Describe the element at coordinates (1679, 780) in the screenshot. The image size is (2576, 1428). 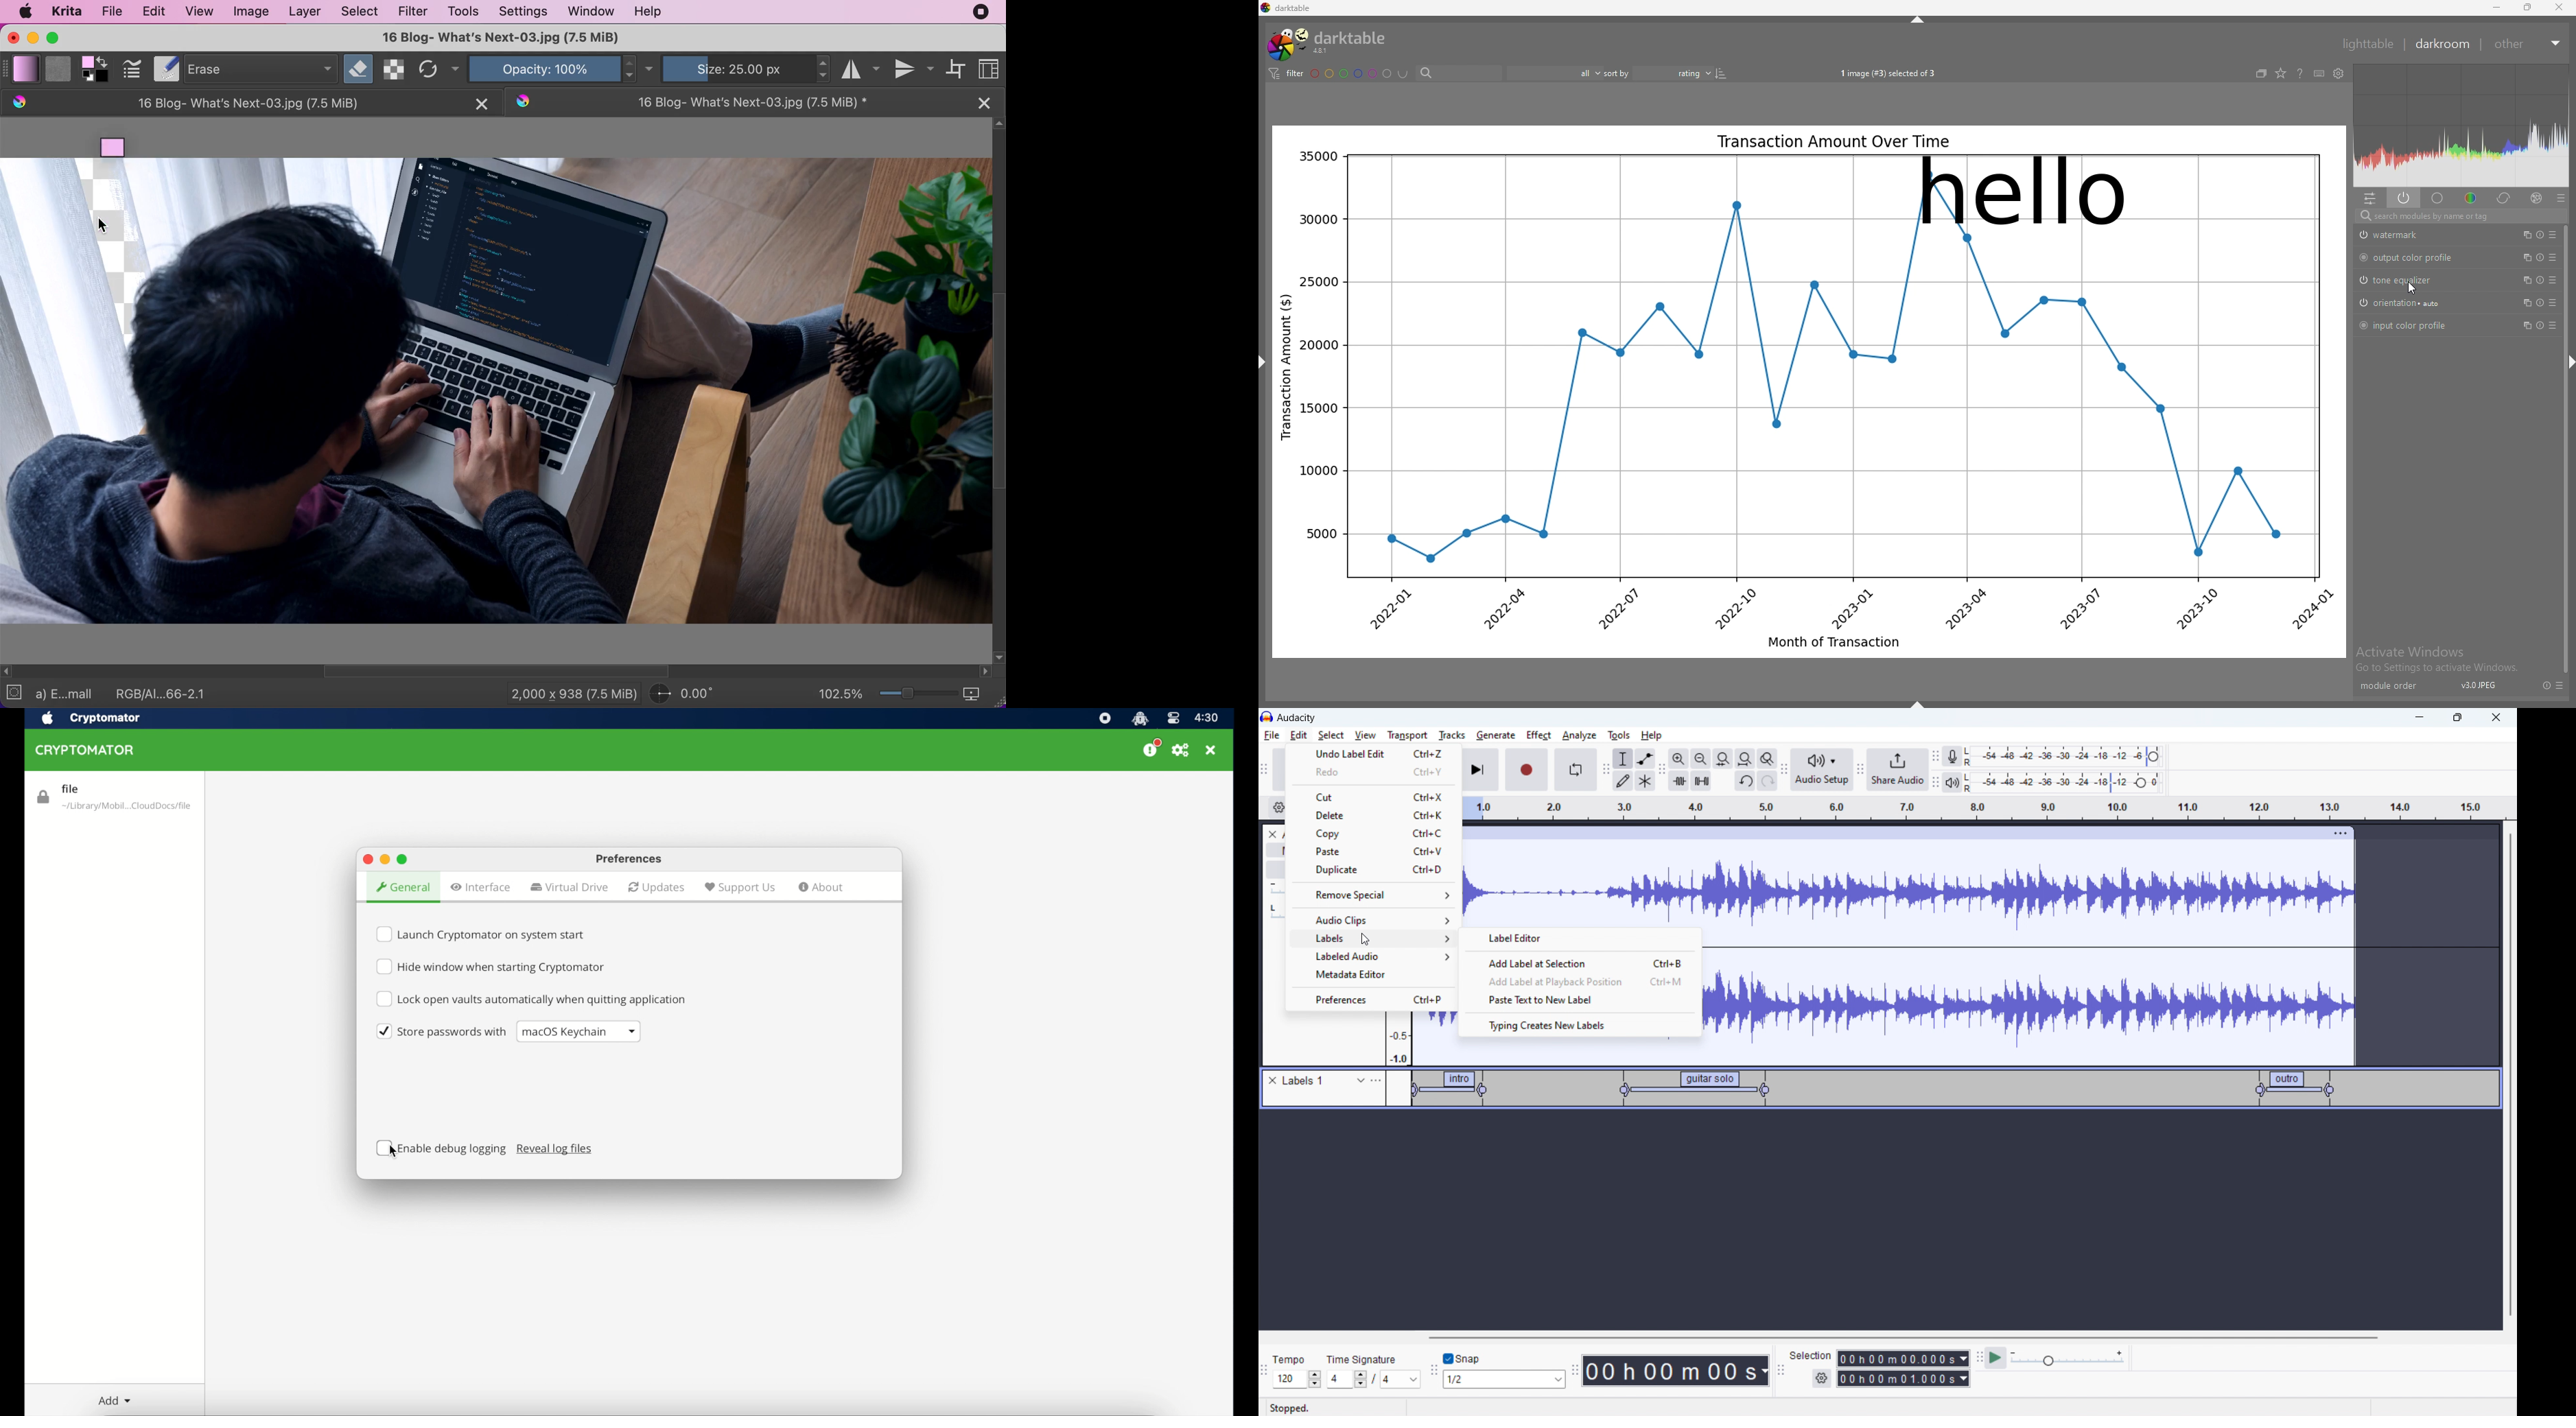
I see `trim audio outside selection` at that location.